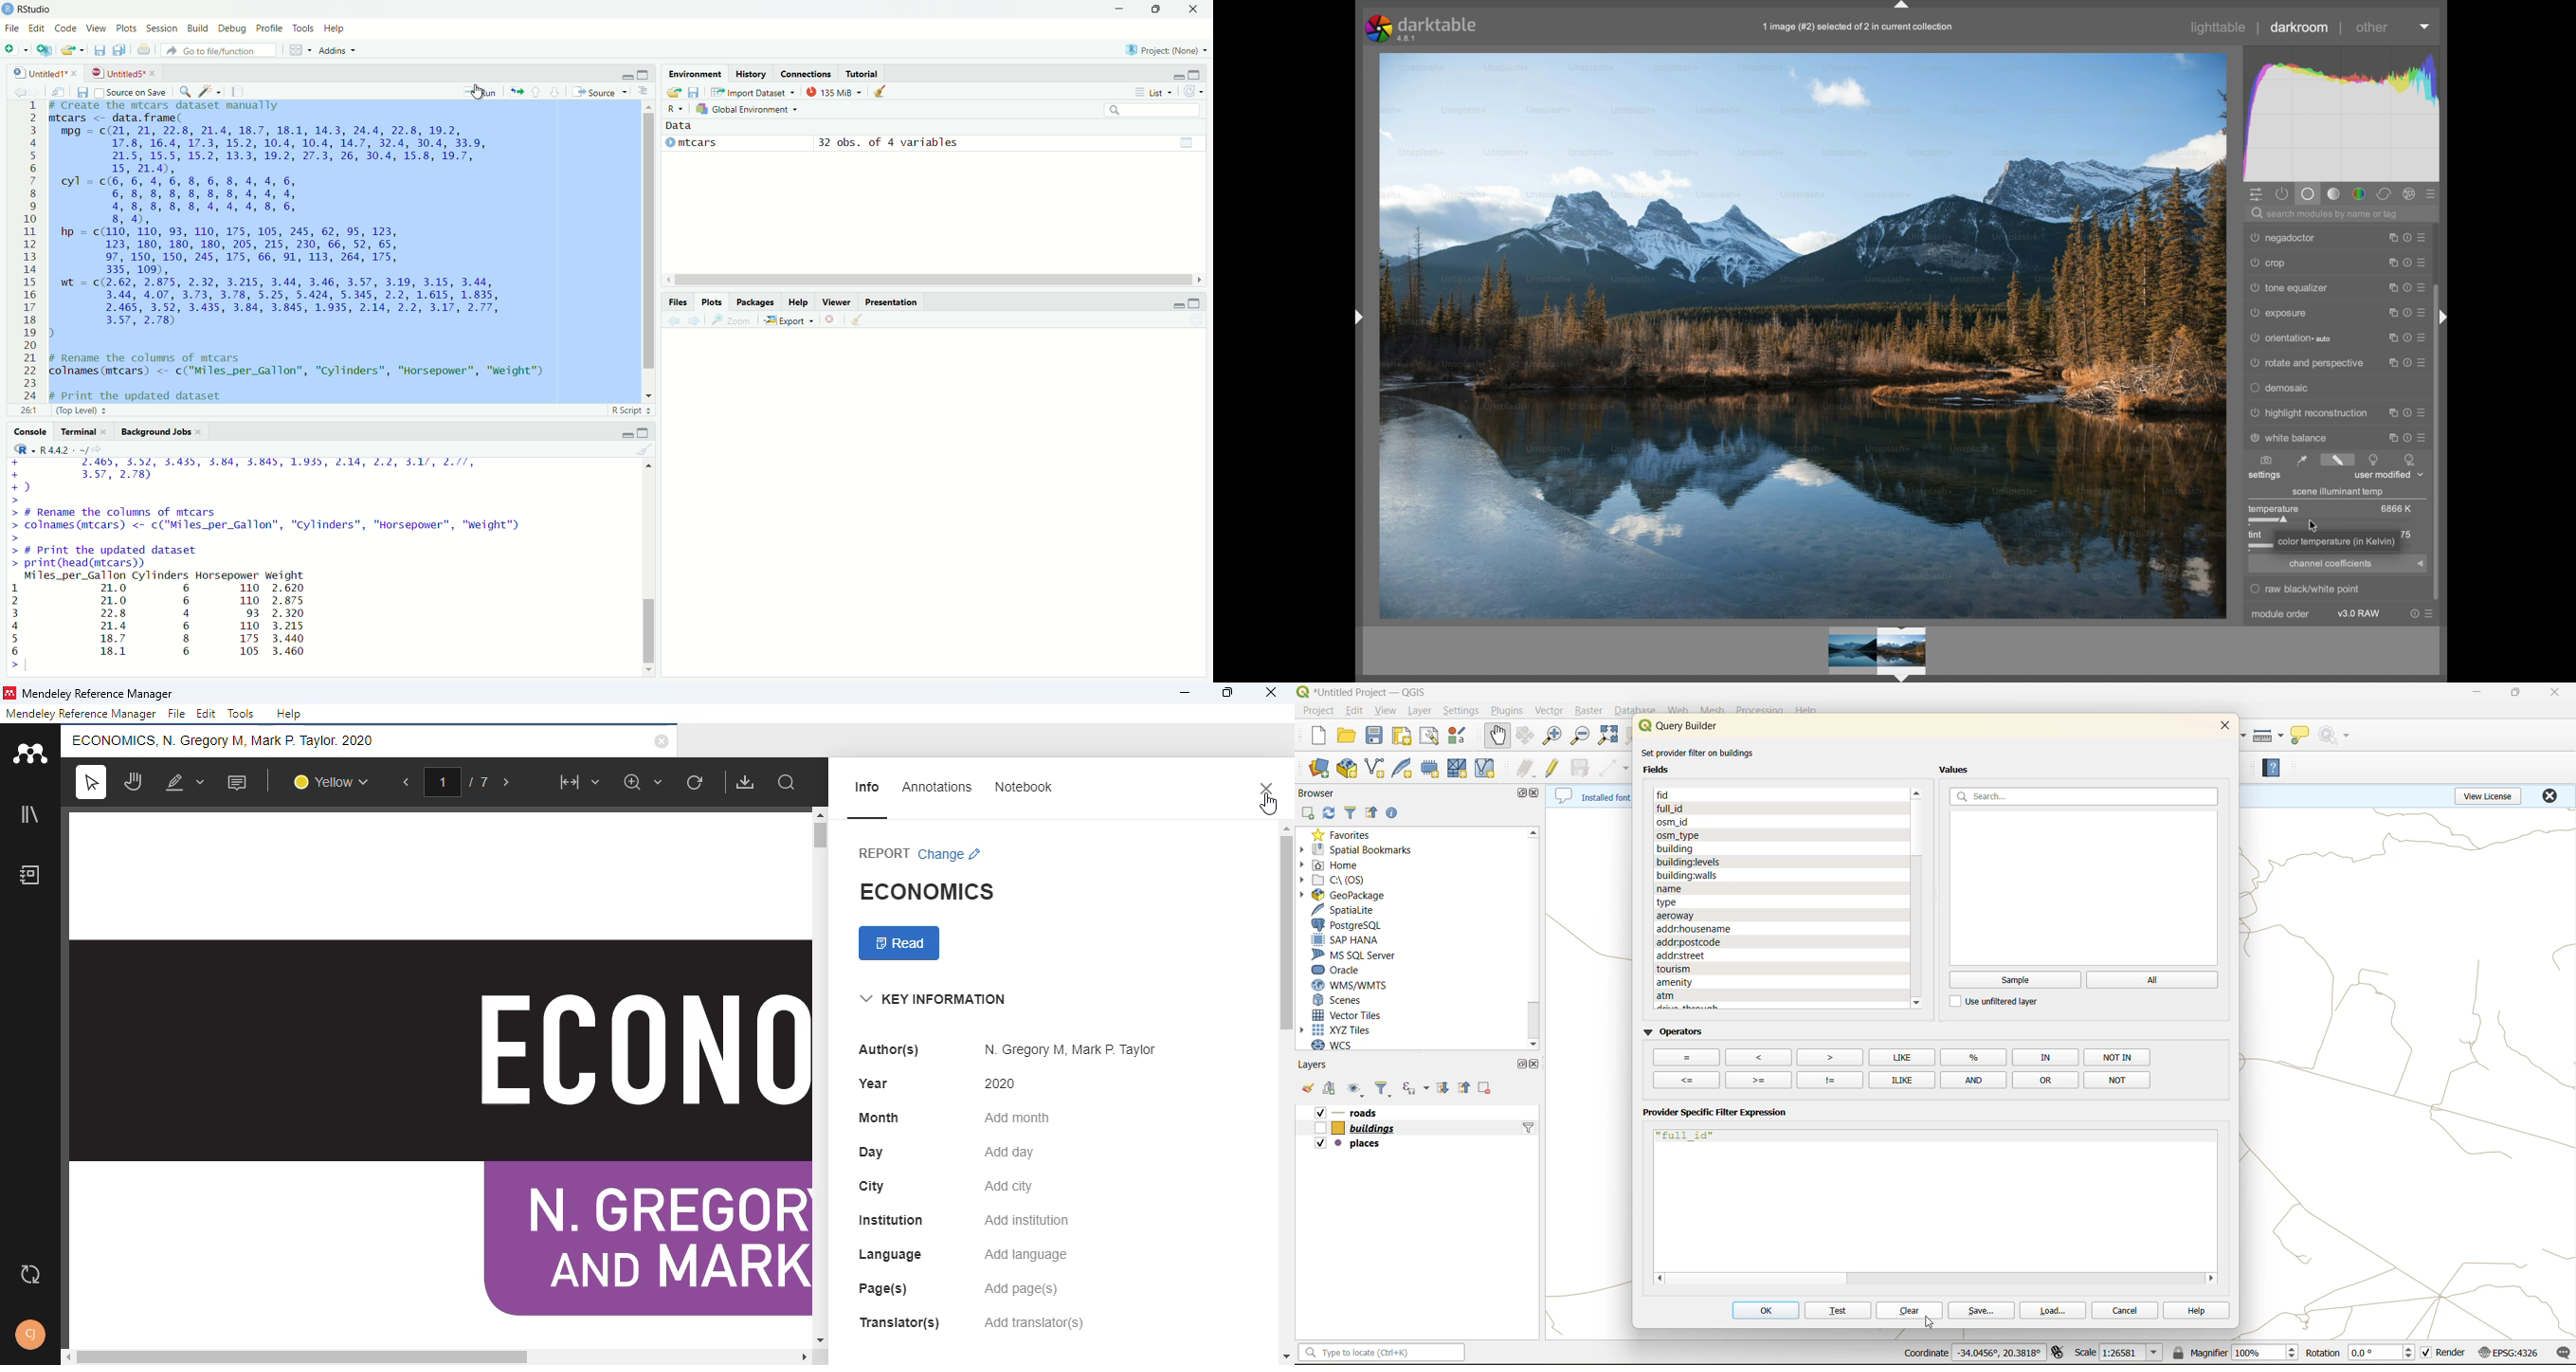  I want to click on highlight color, so click(331, 781).